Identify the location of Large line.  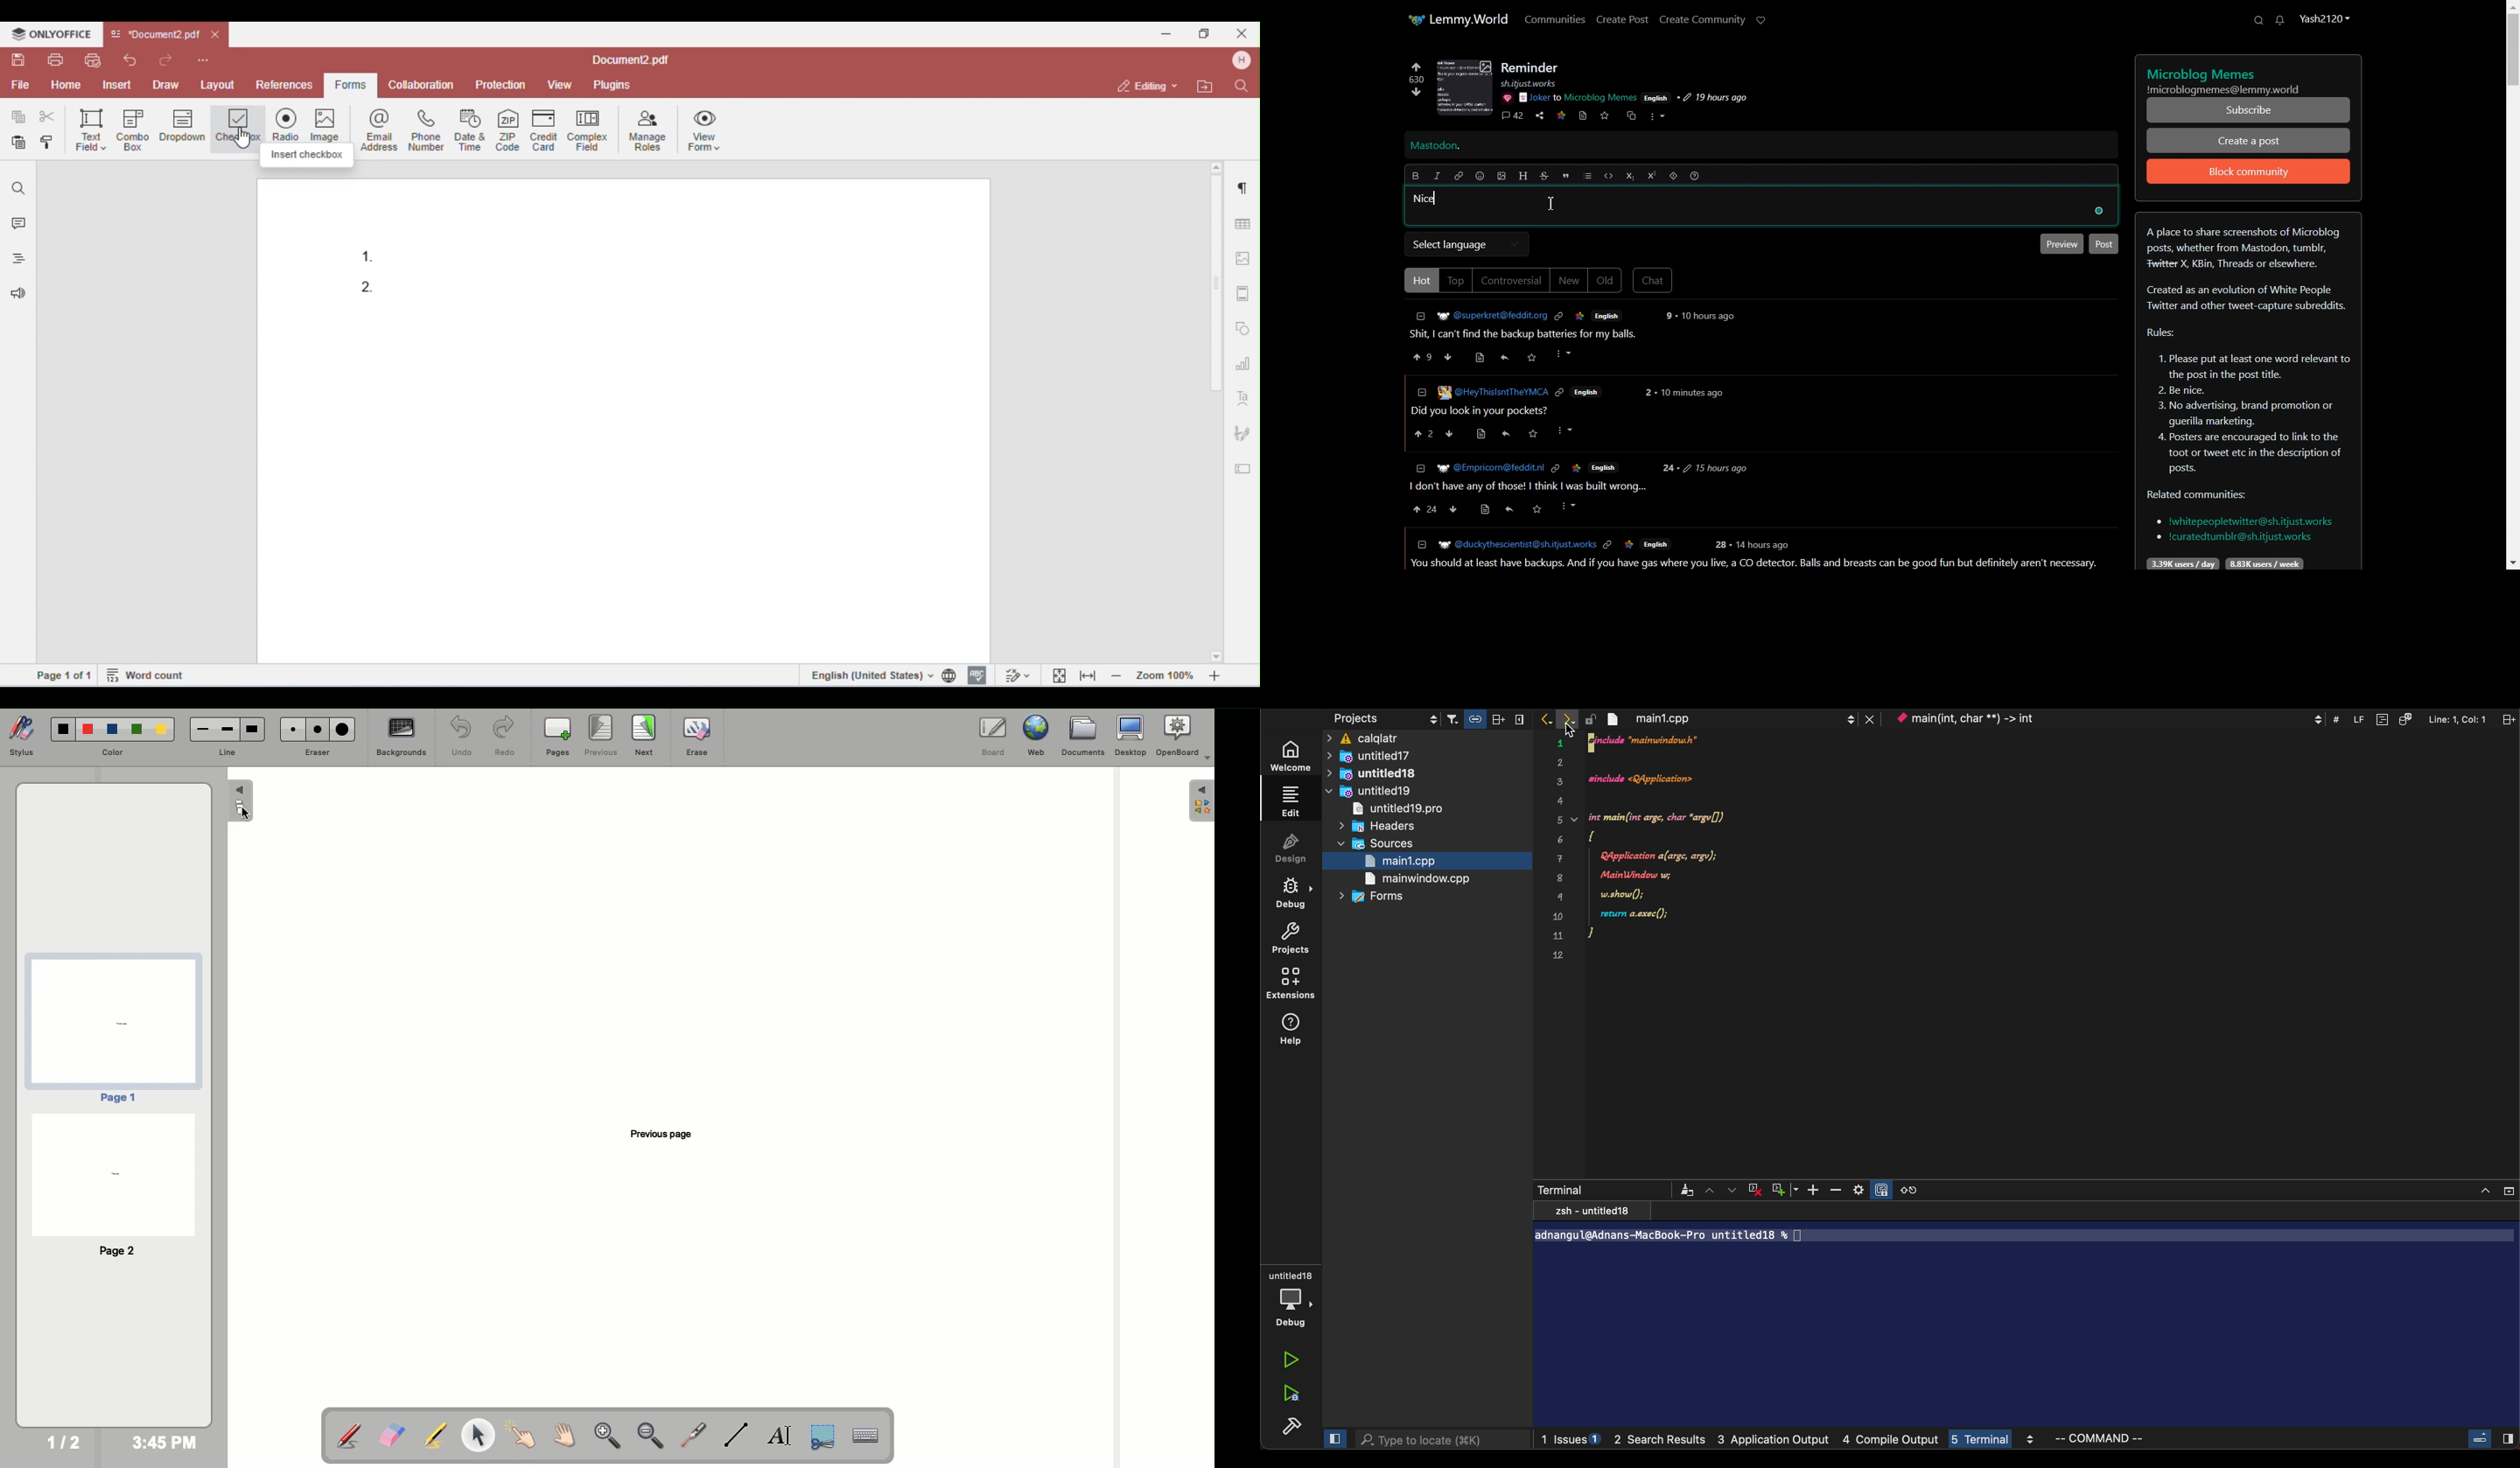
(252, 730).